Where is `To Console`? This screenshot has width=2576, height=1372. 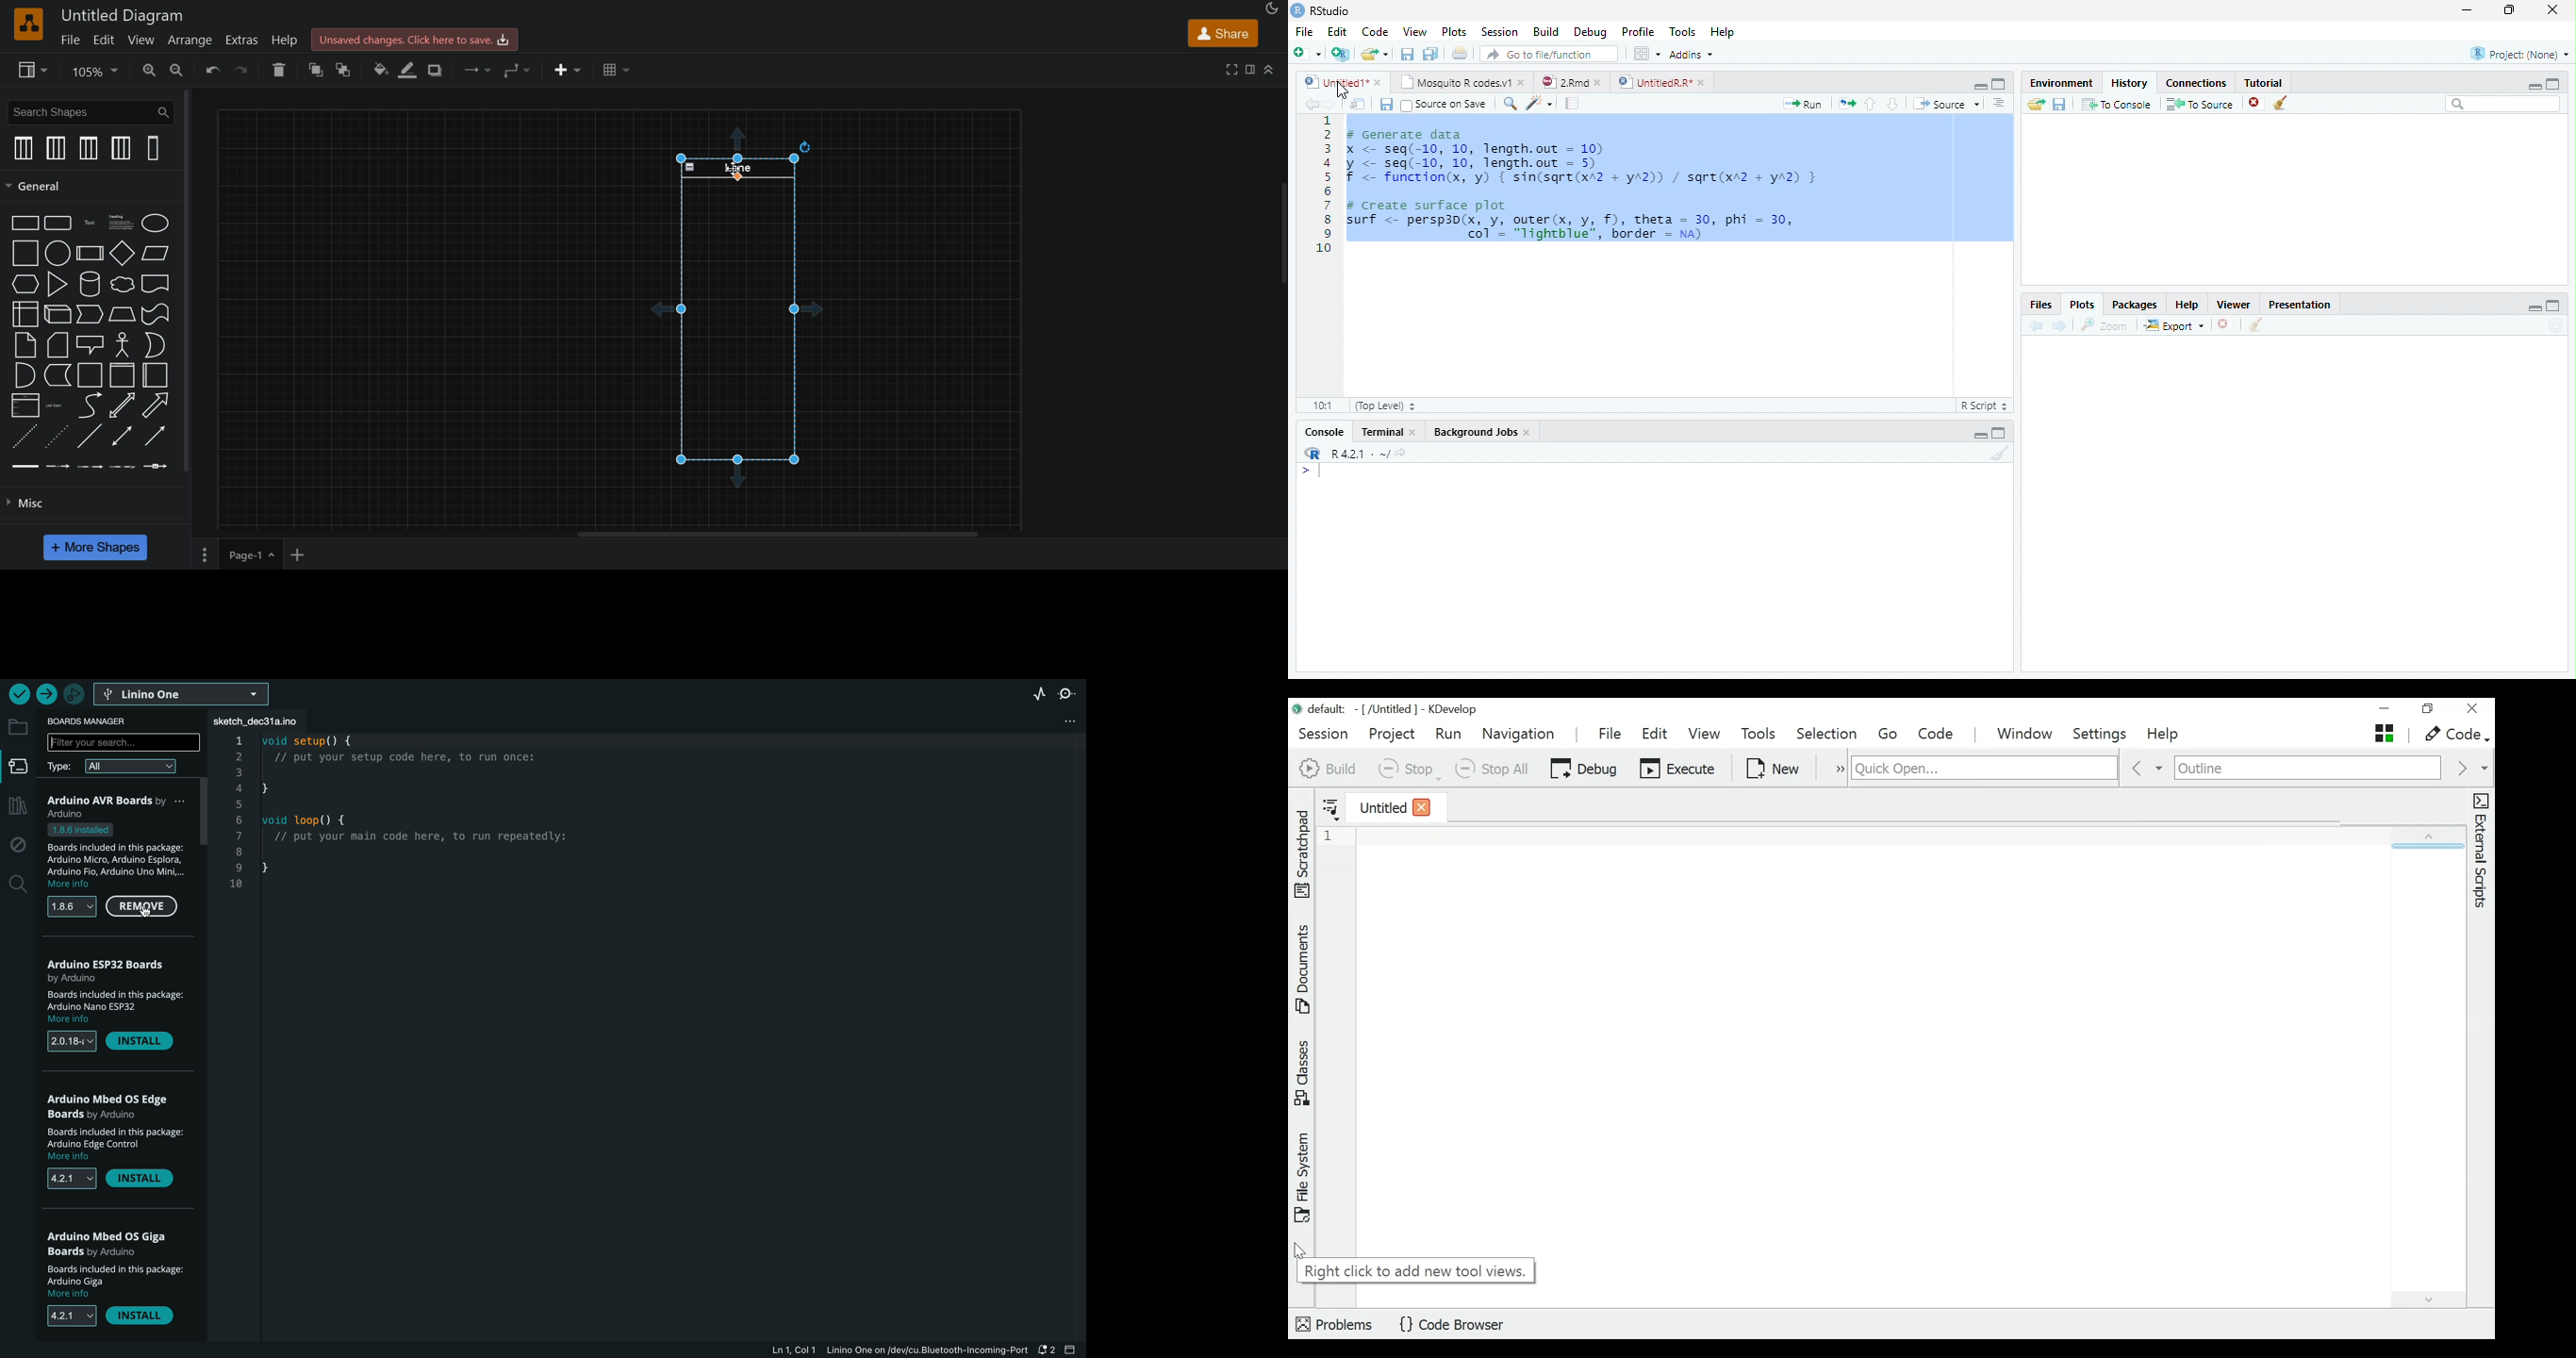 To Console is located at coordinates (2117, 104).